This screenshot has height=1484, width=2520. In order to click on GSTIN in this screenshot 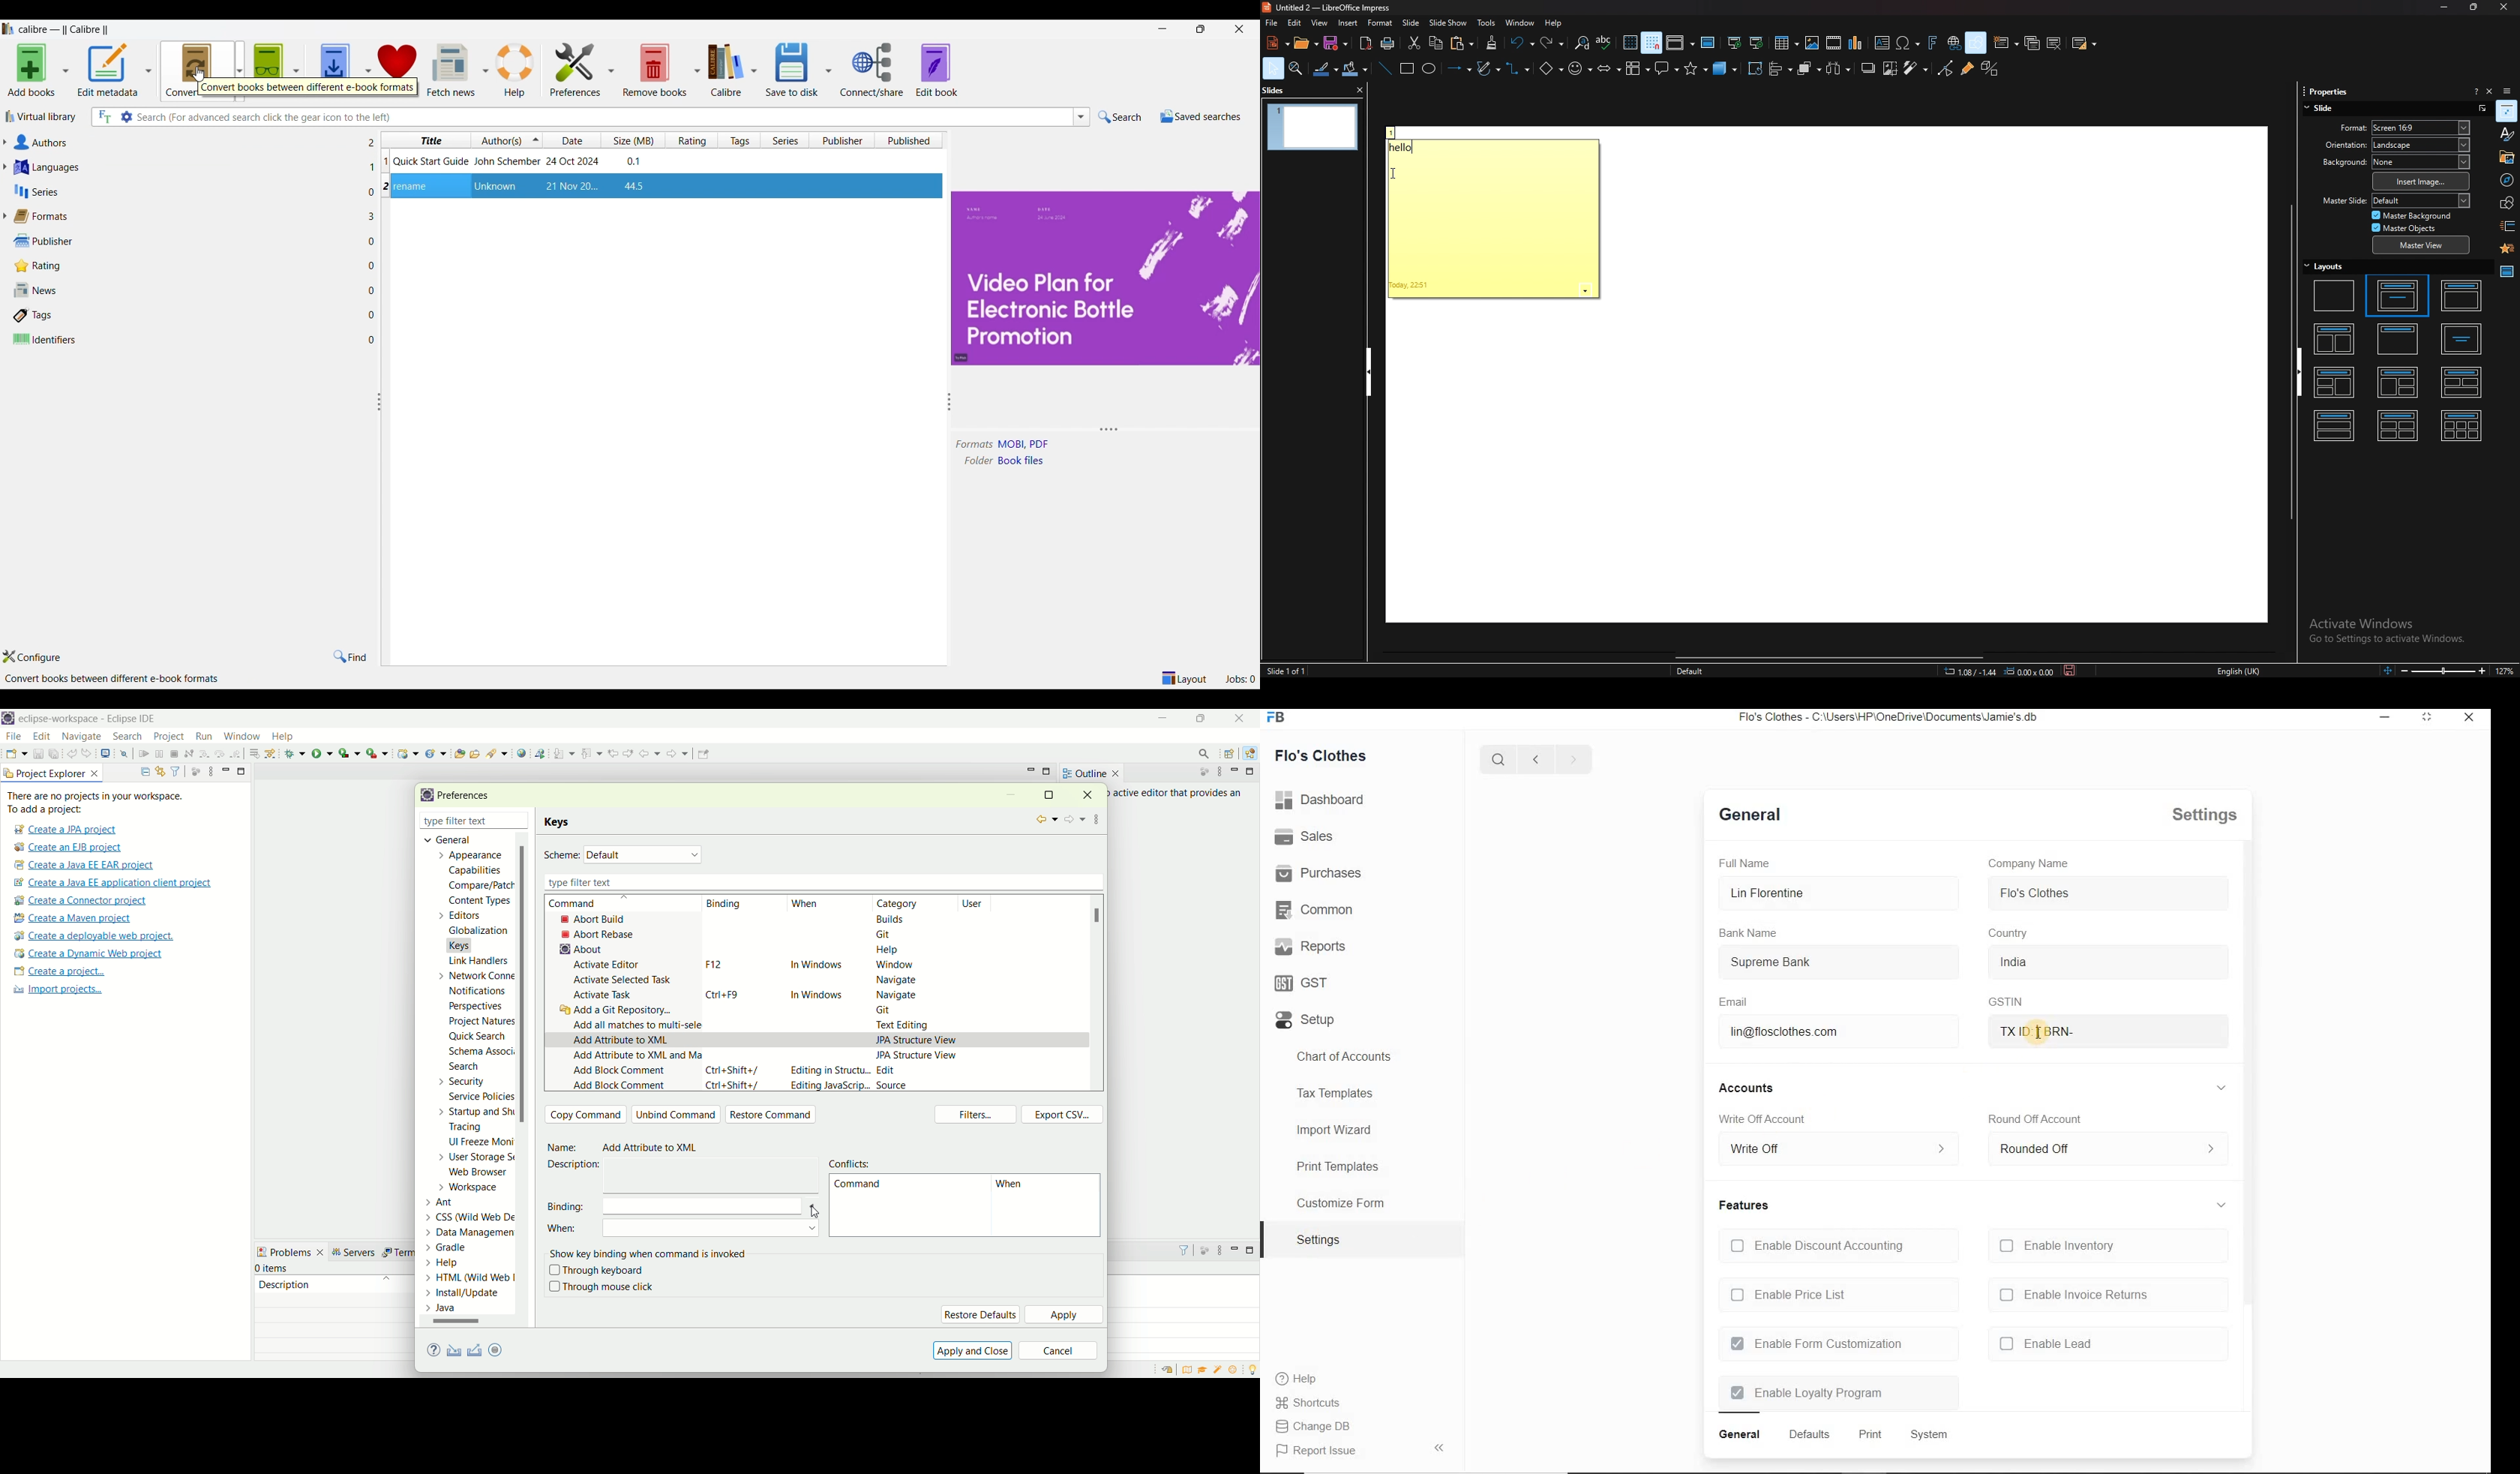, I will do `click(2001, 1003)`.